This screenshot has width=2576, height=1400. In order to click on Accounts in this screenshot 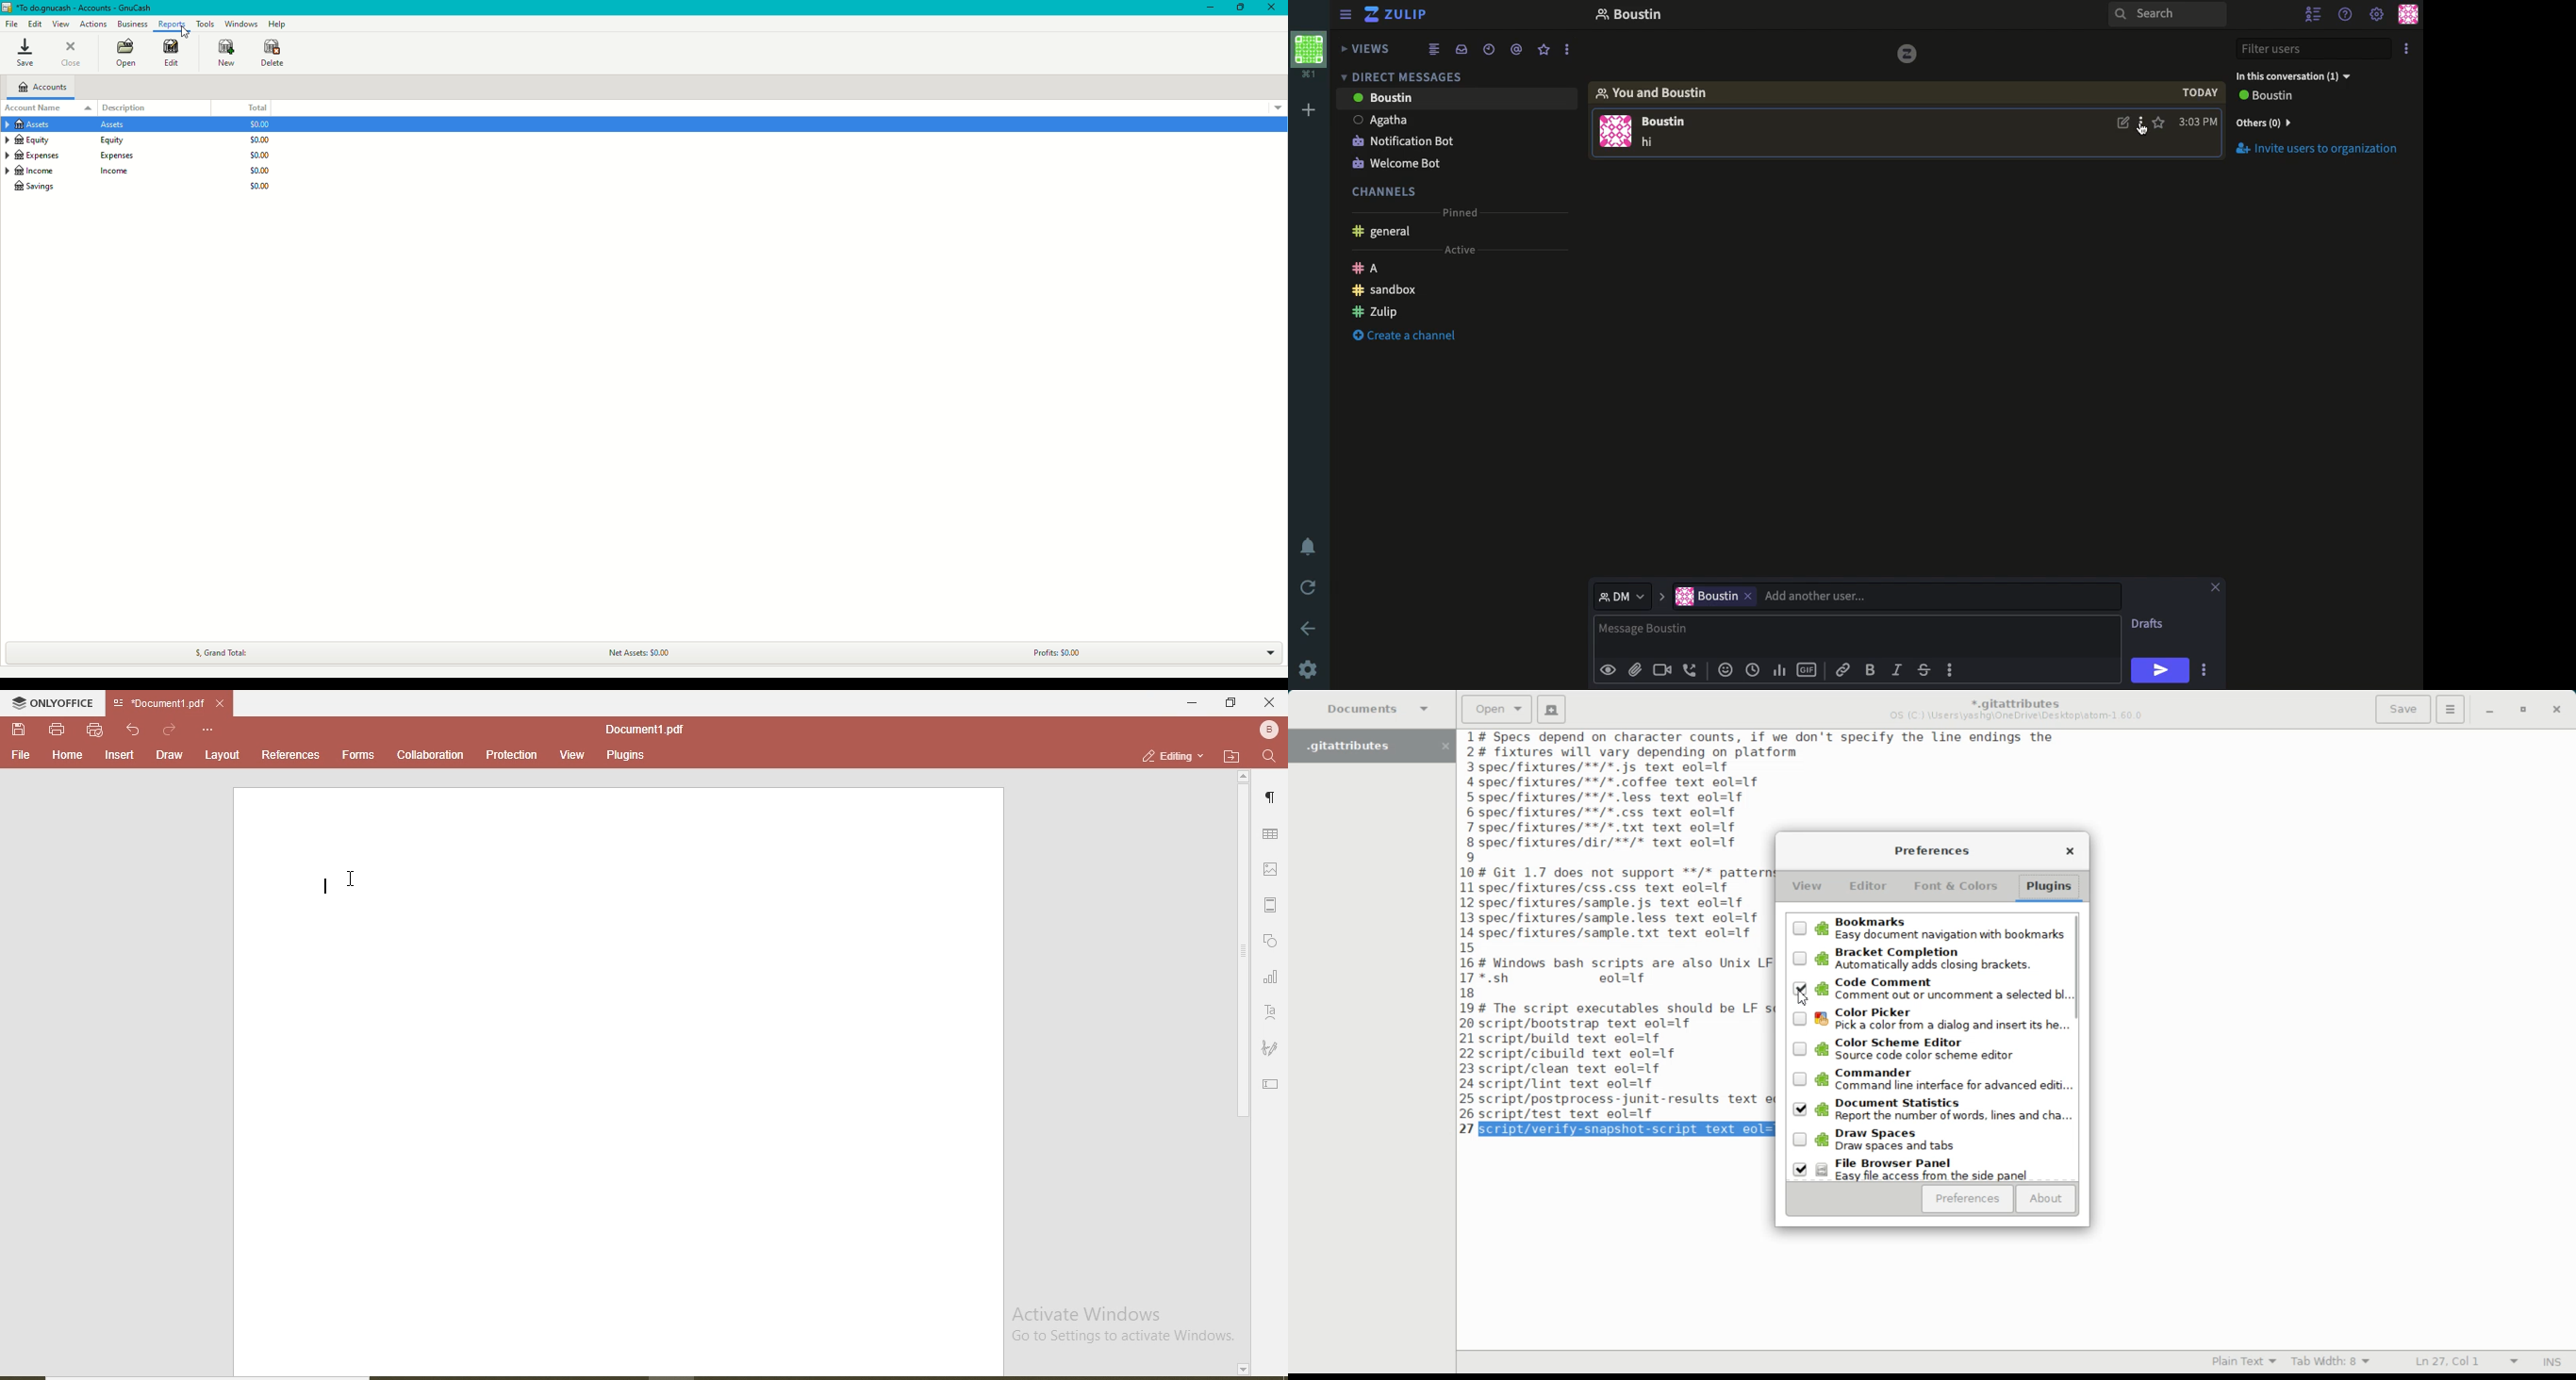, I will do `click(46, 87)`.